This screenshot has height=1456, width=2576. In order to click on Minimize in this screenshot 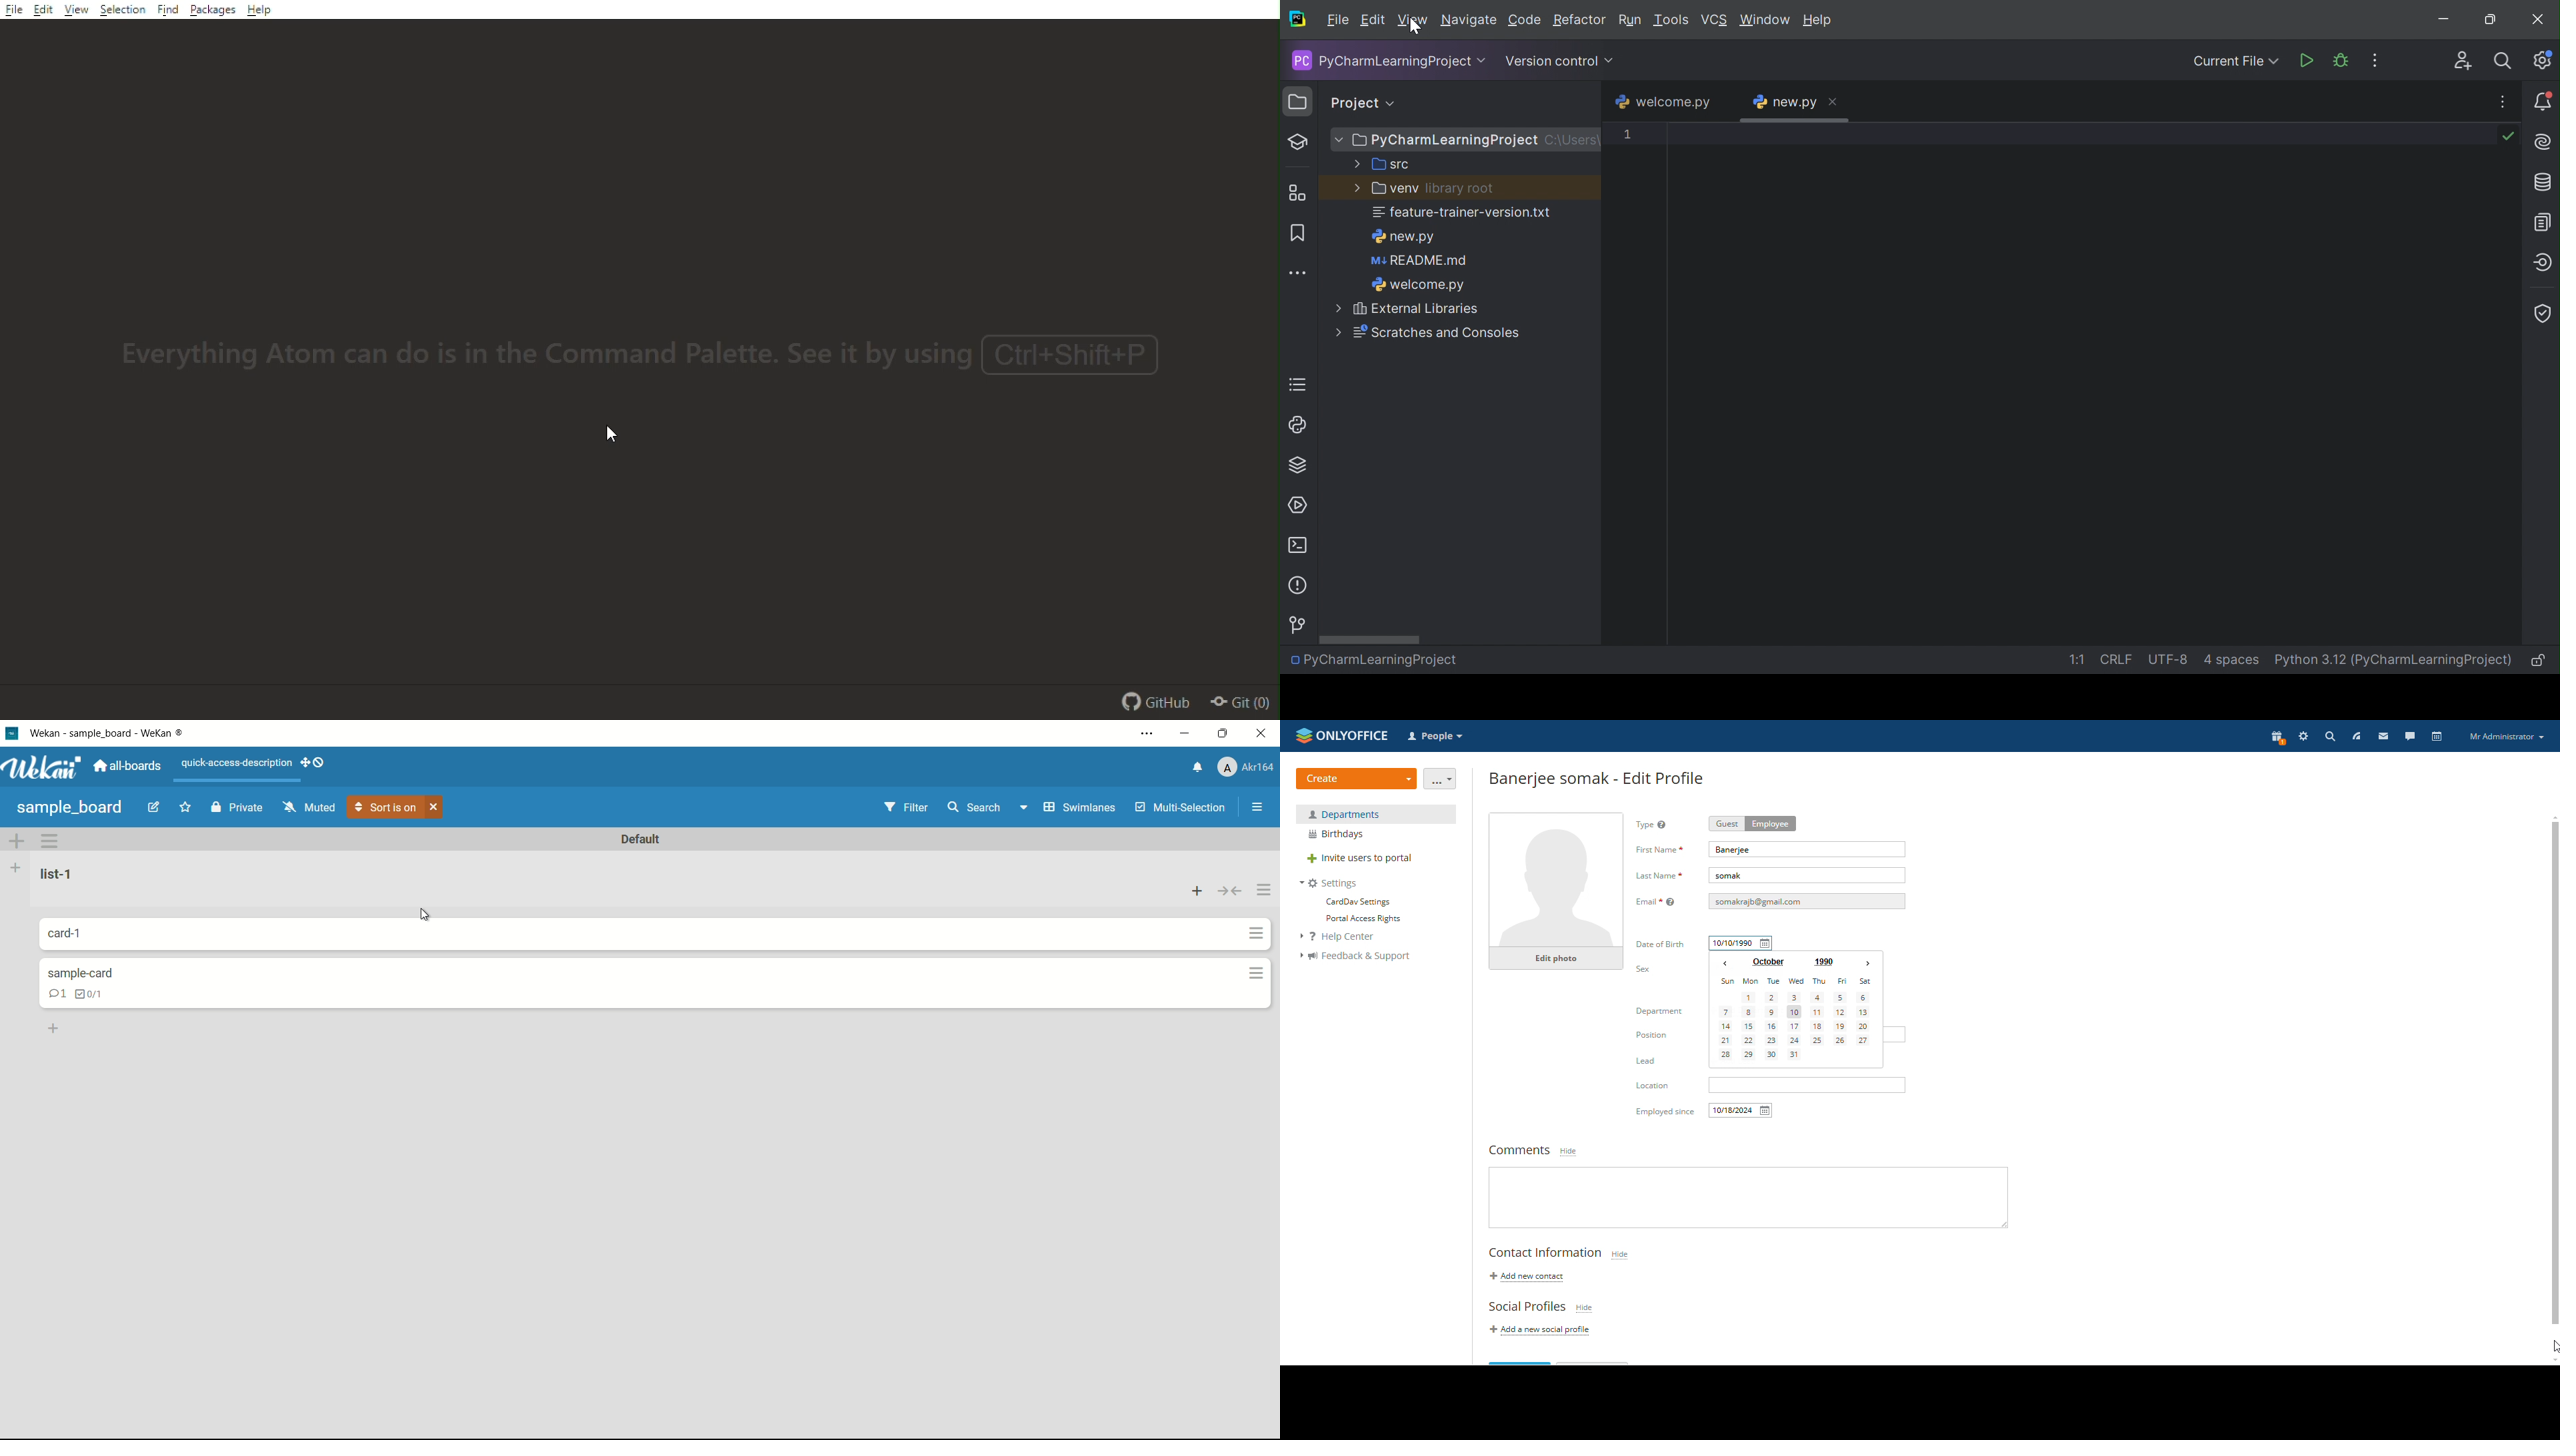, I will do `click(2446, 19)`.